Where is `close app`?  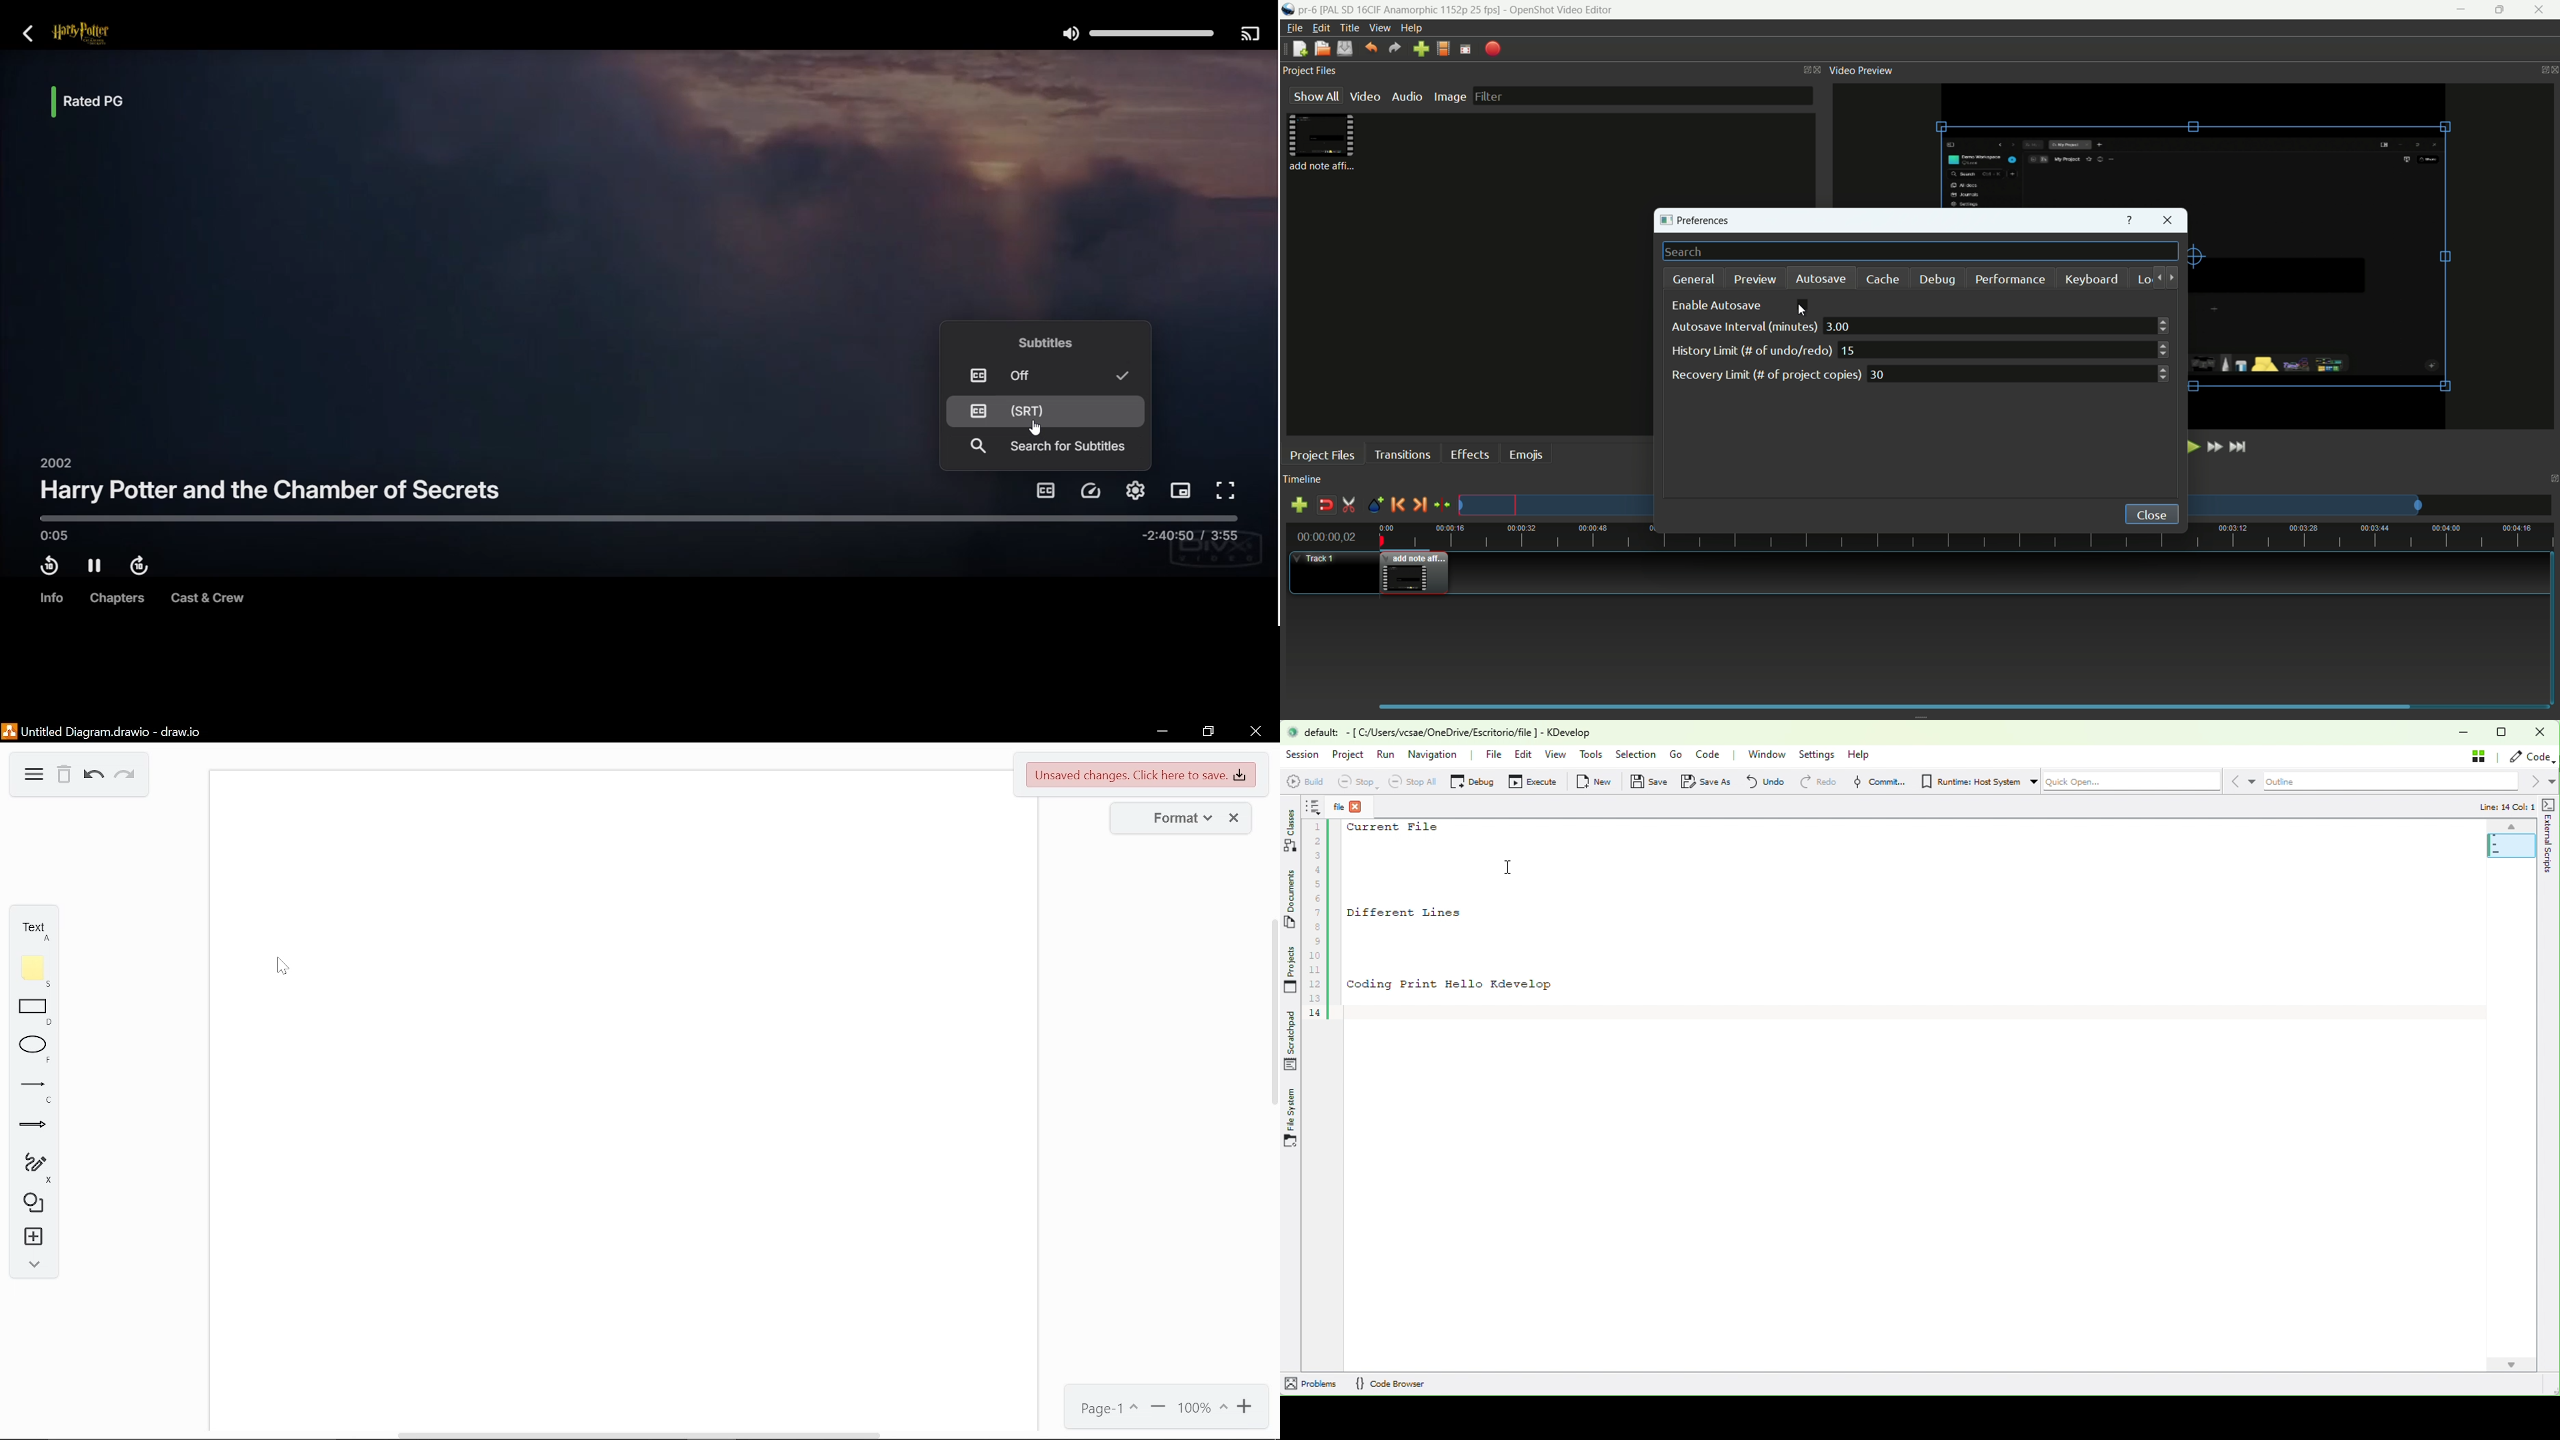 close app is located at coordinates (2540, 10).